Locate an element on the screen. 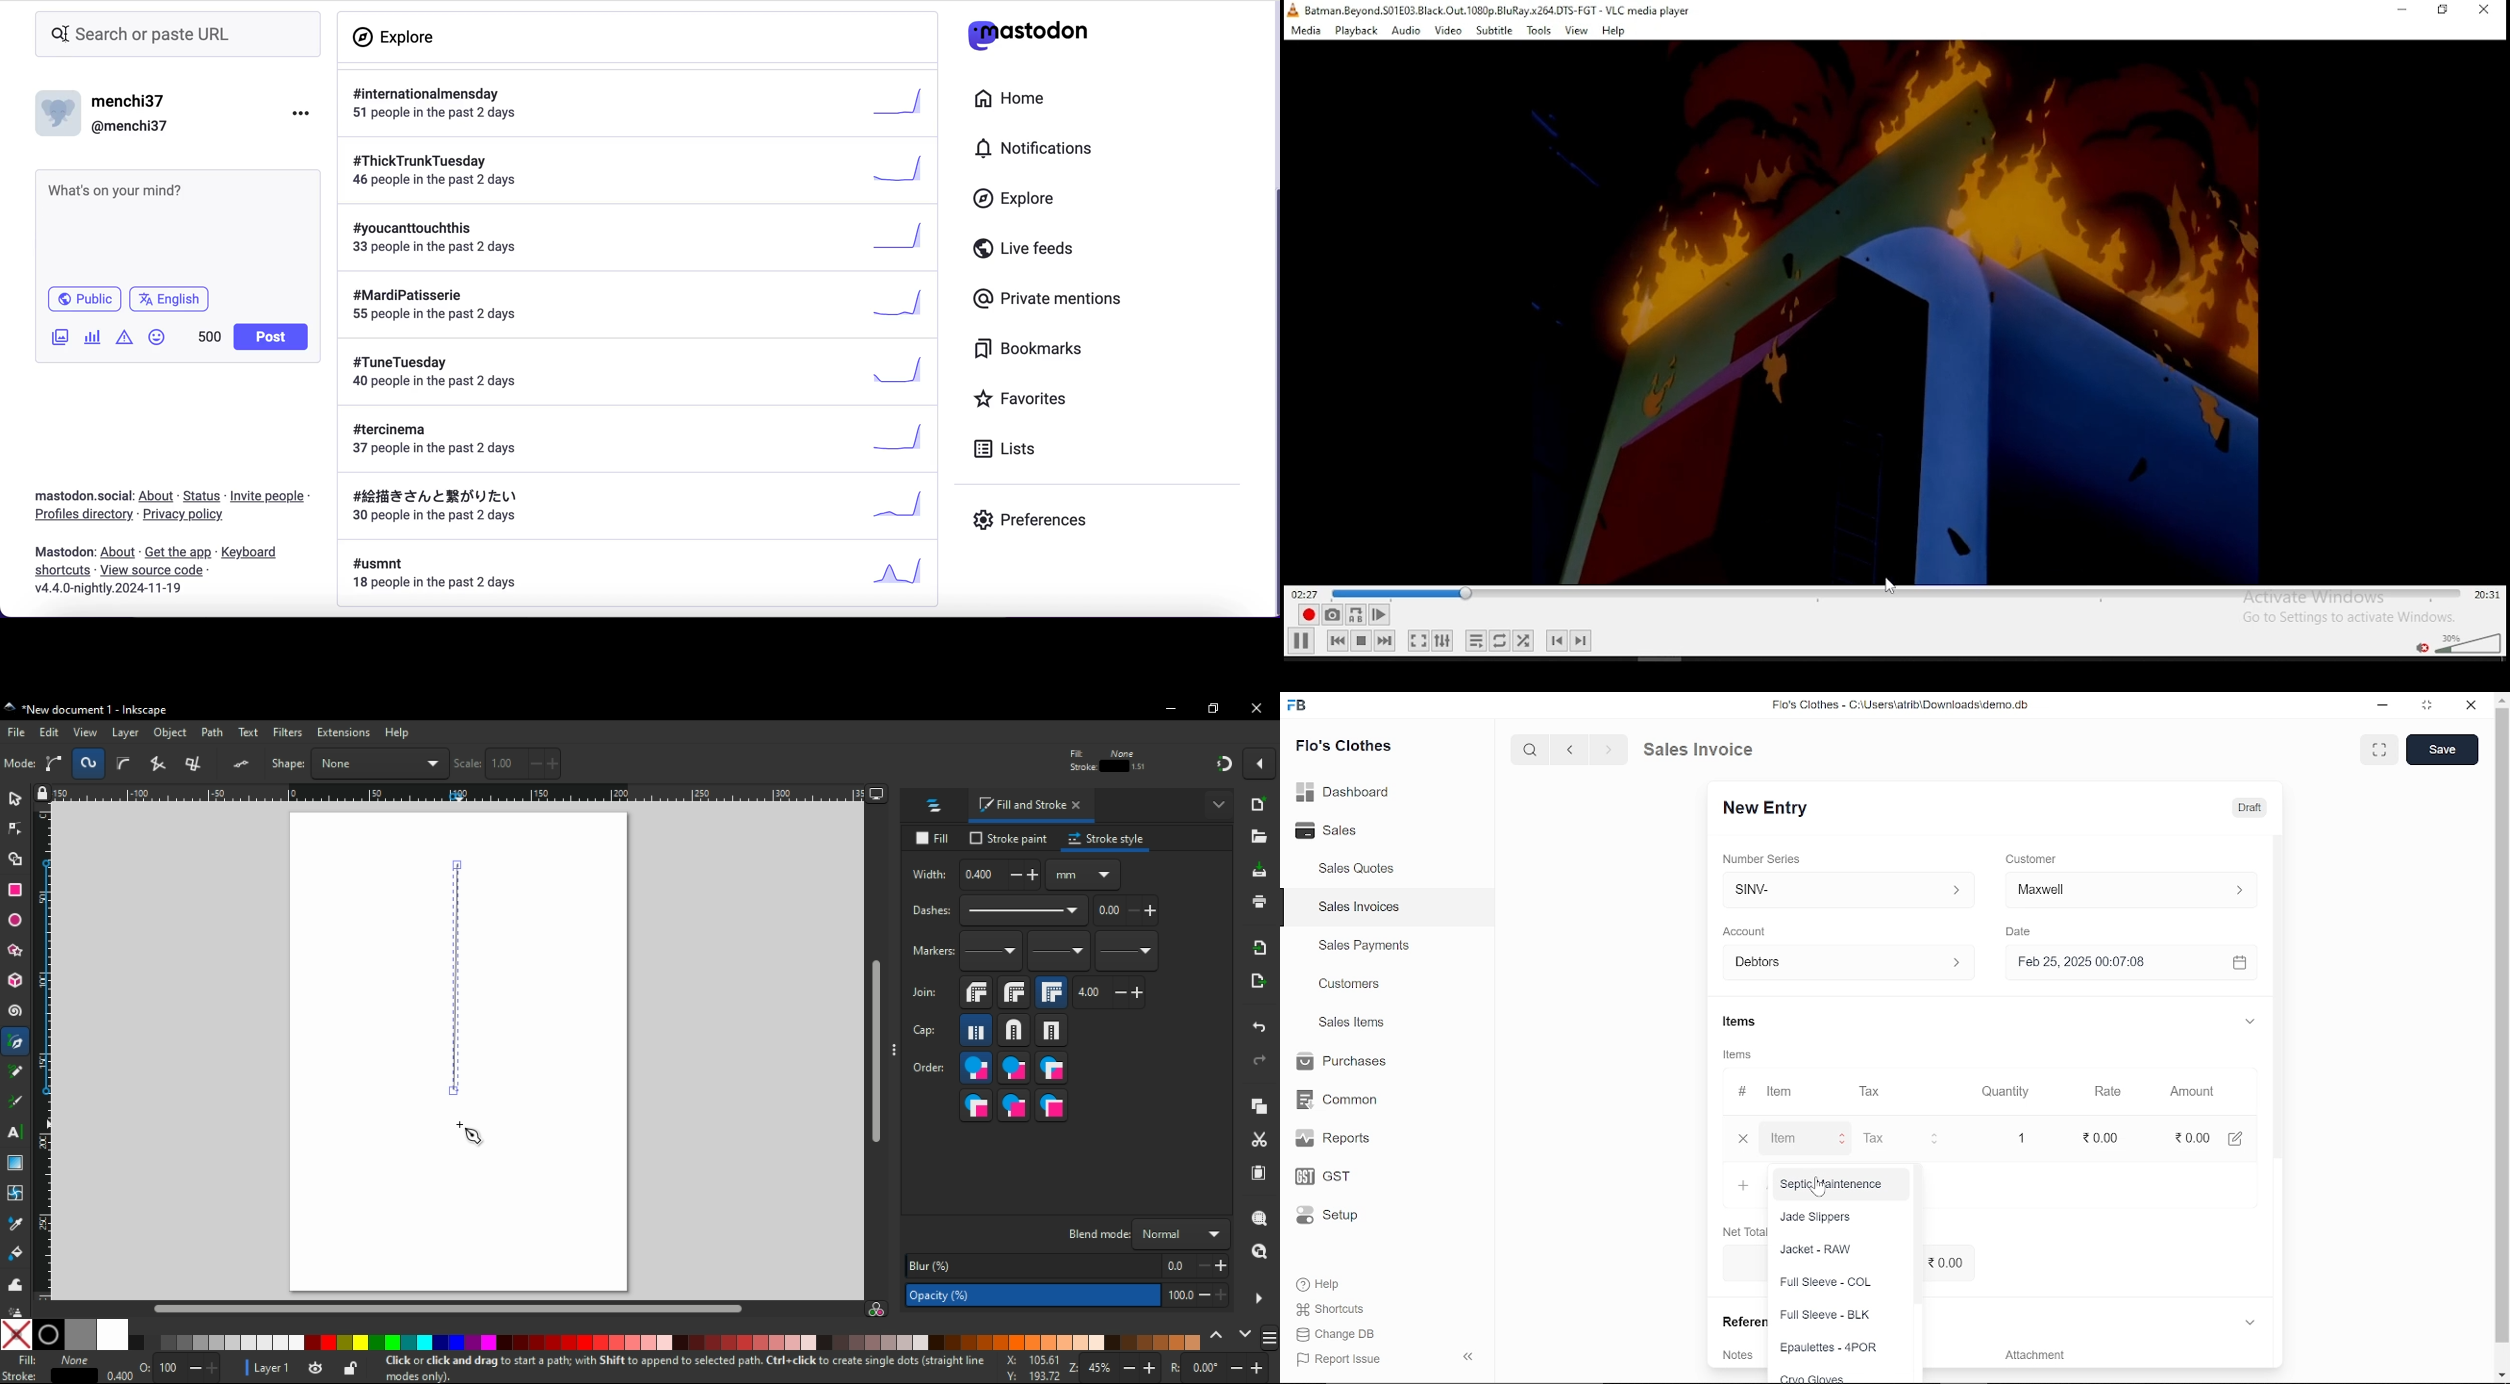  invite people is located at coordinates (271, 496).